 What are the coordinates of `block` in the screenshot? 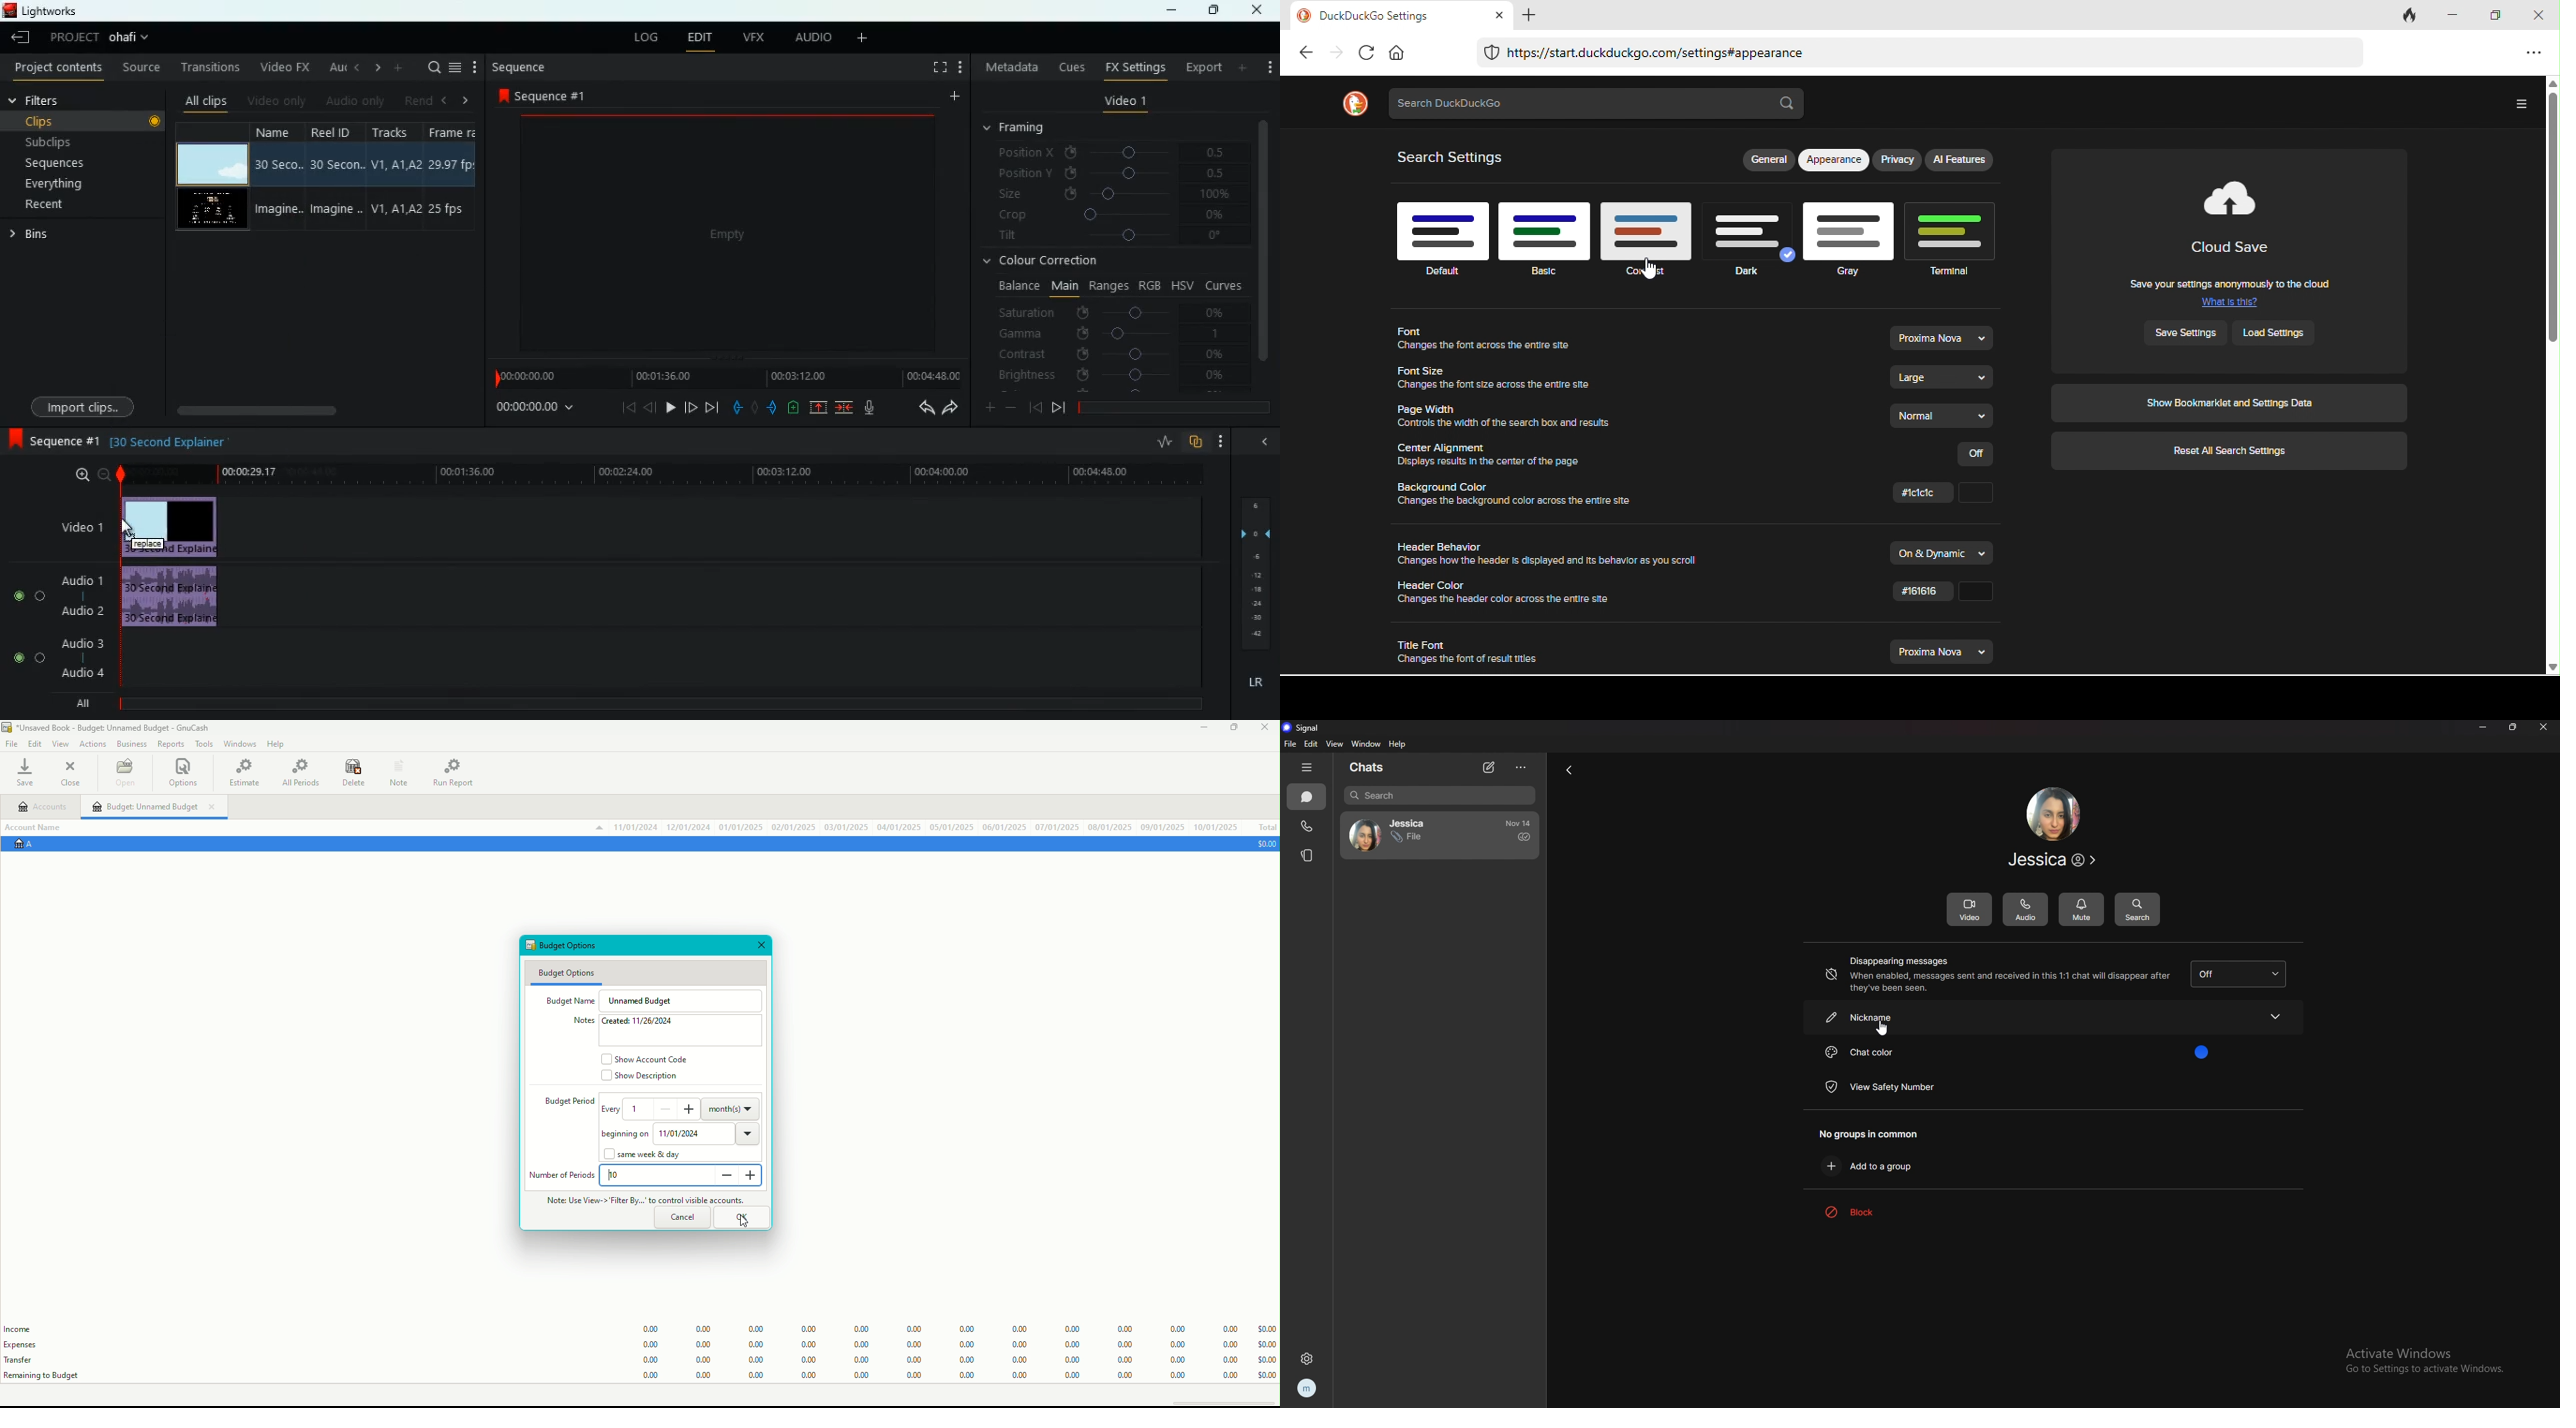 It's located at (1869, 1211).